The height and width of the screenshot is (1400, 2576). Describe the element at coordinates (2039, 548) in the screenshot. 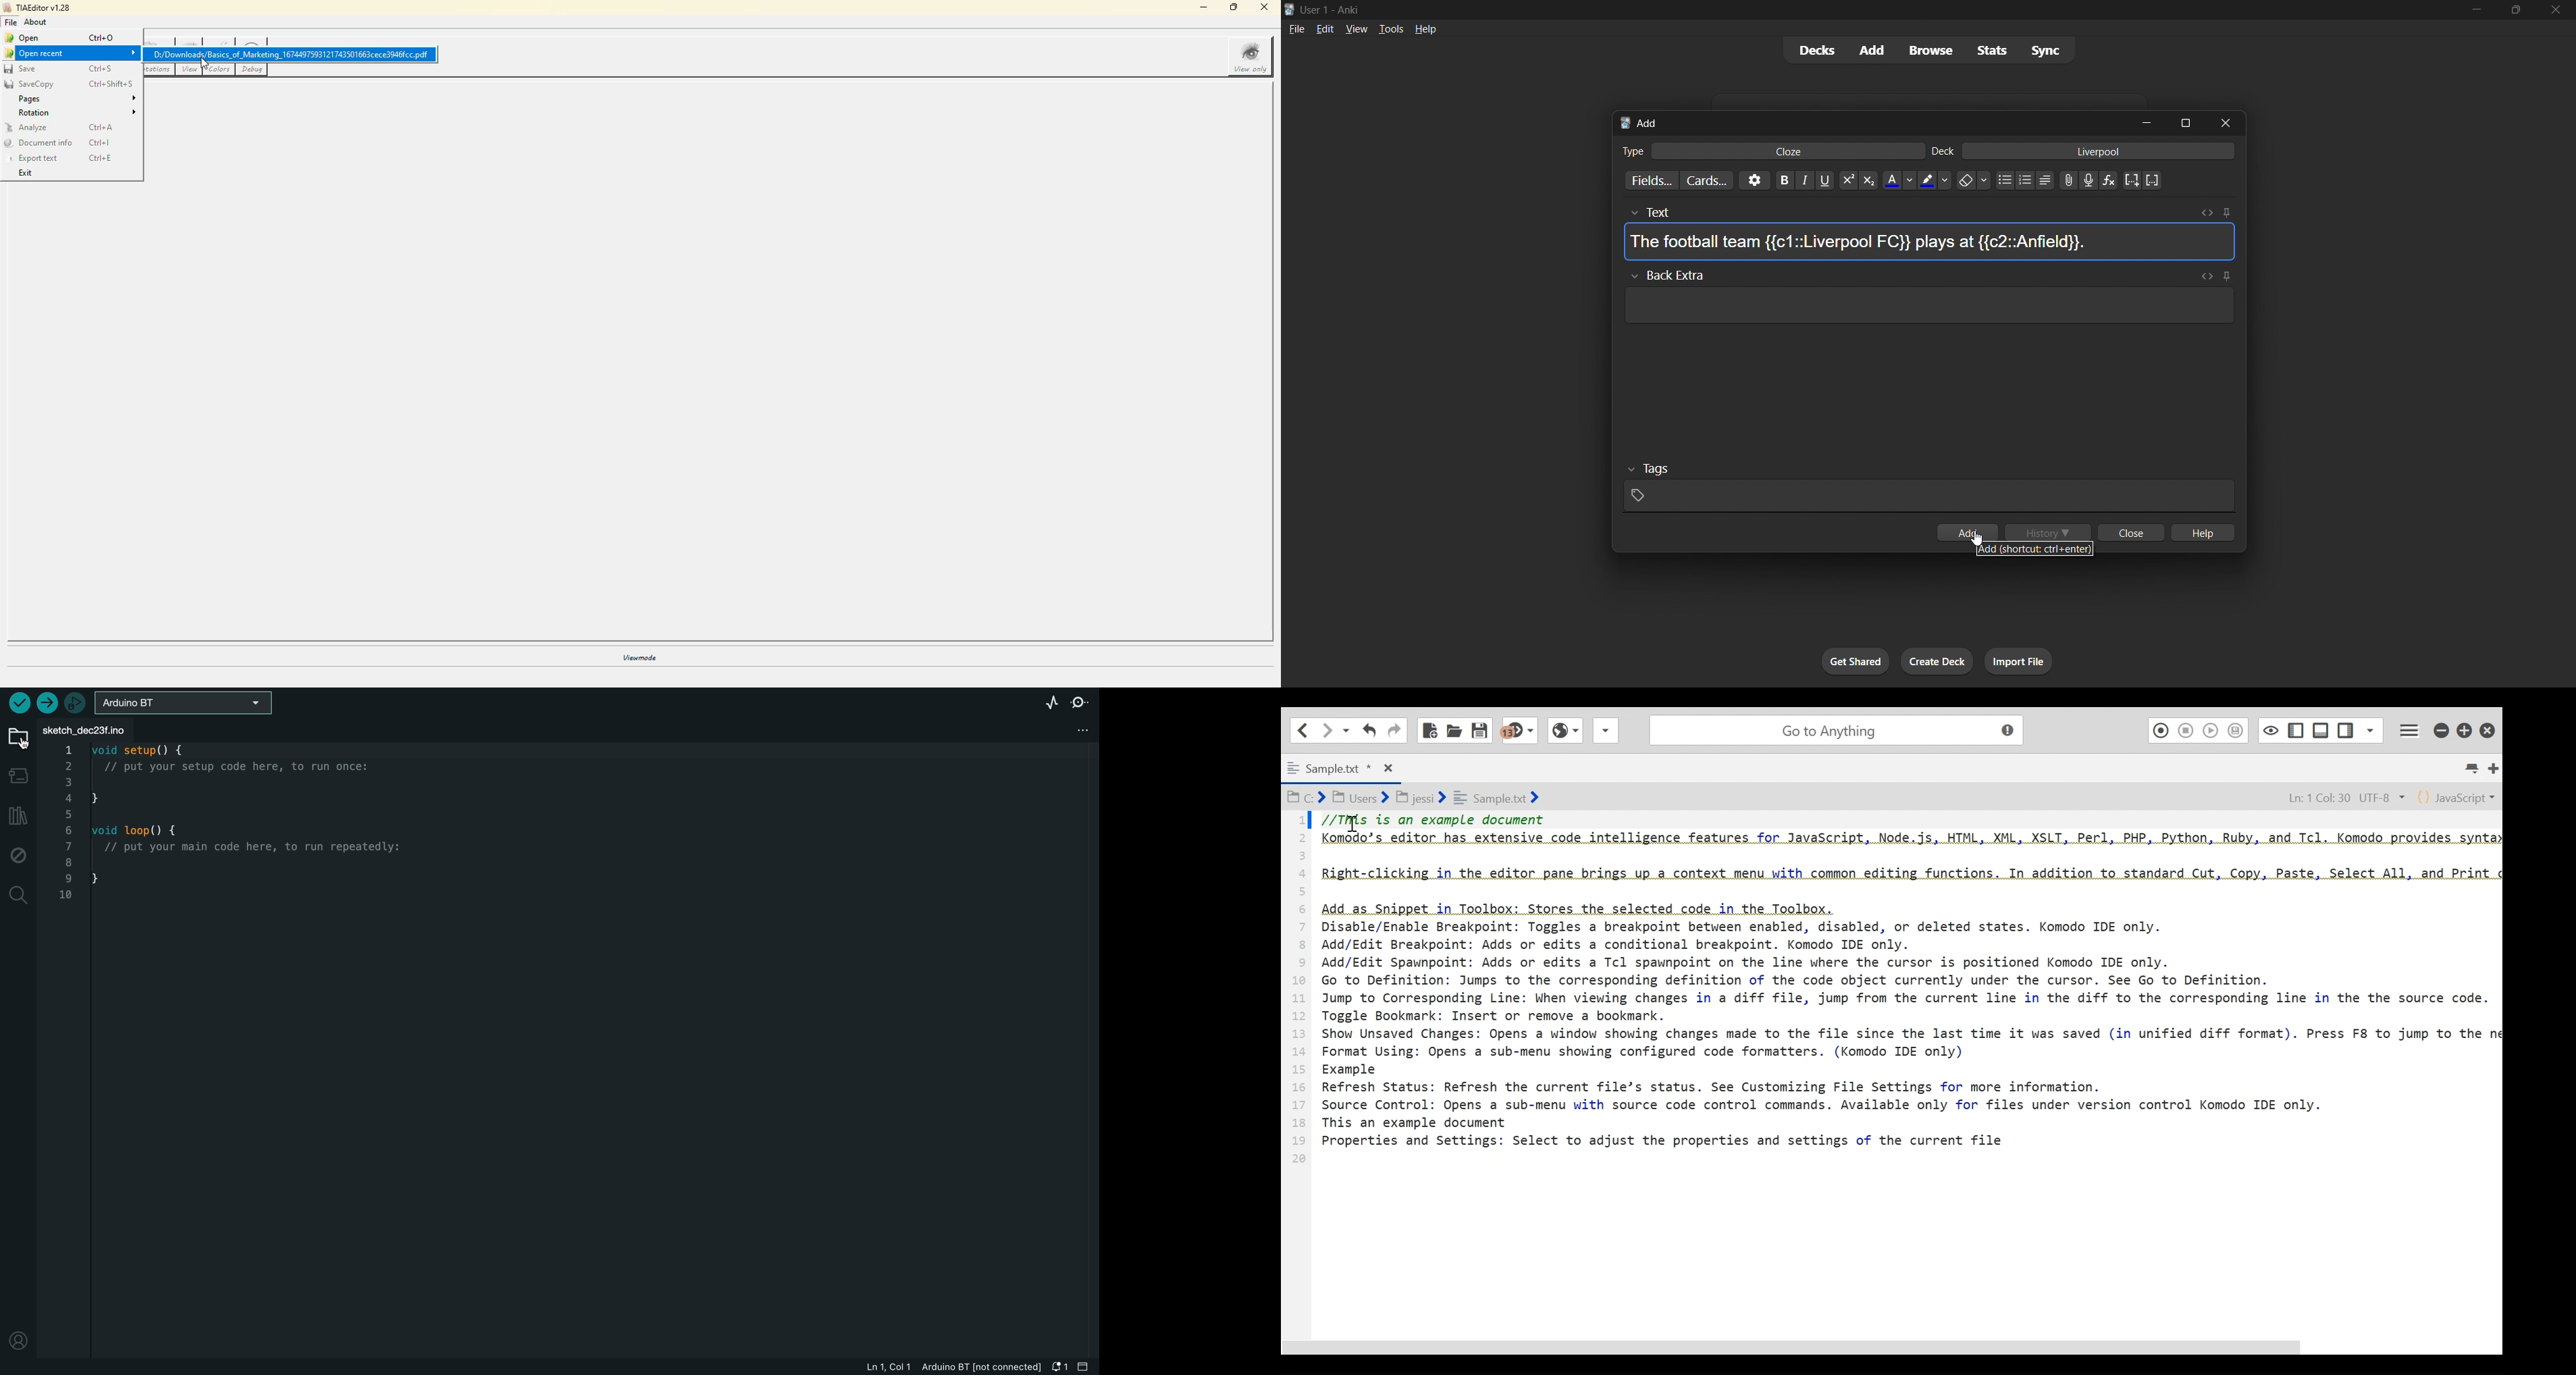

I see `button hover preview` at that location.